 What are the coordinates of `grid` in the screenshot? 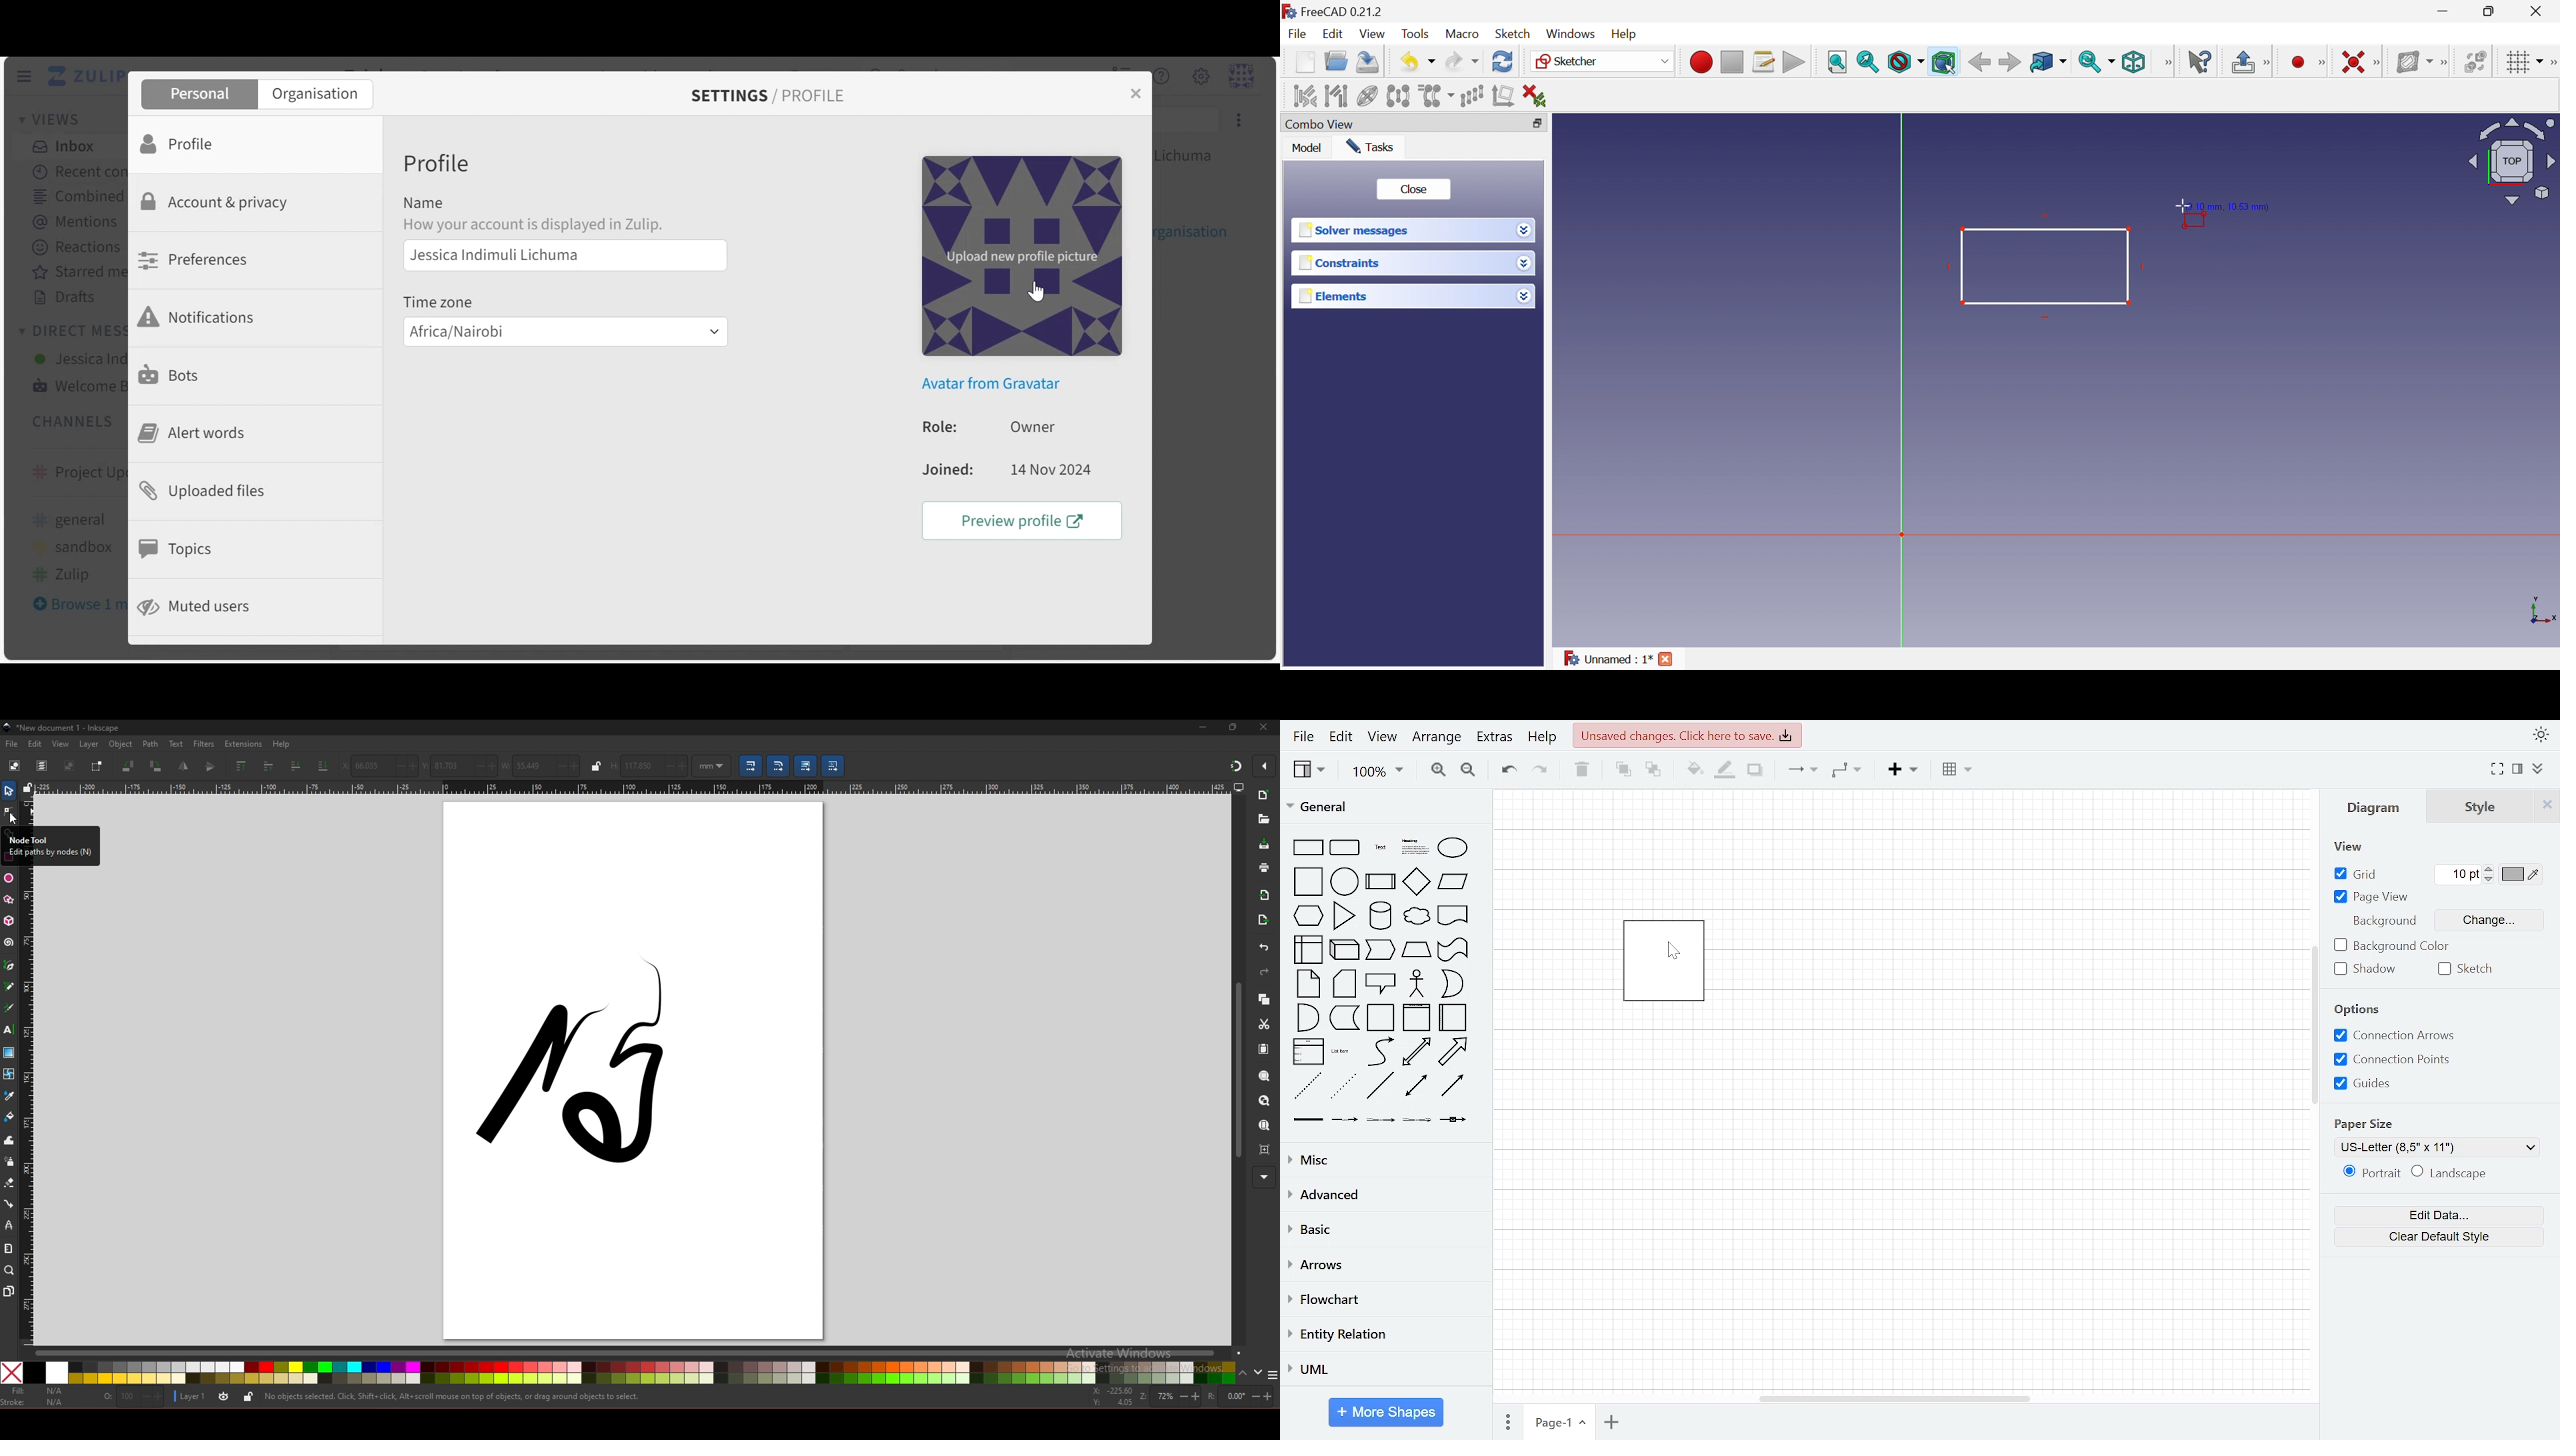 It's located at (2357, 873).